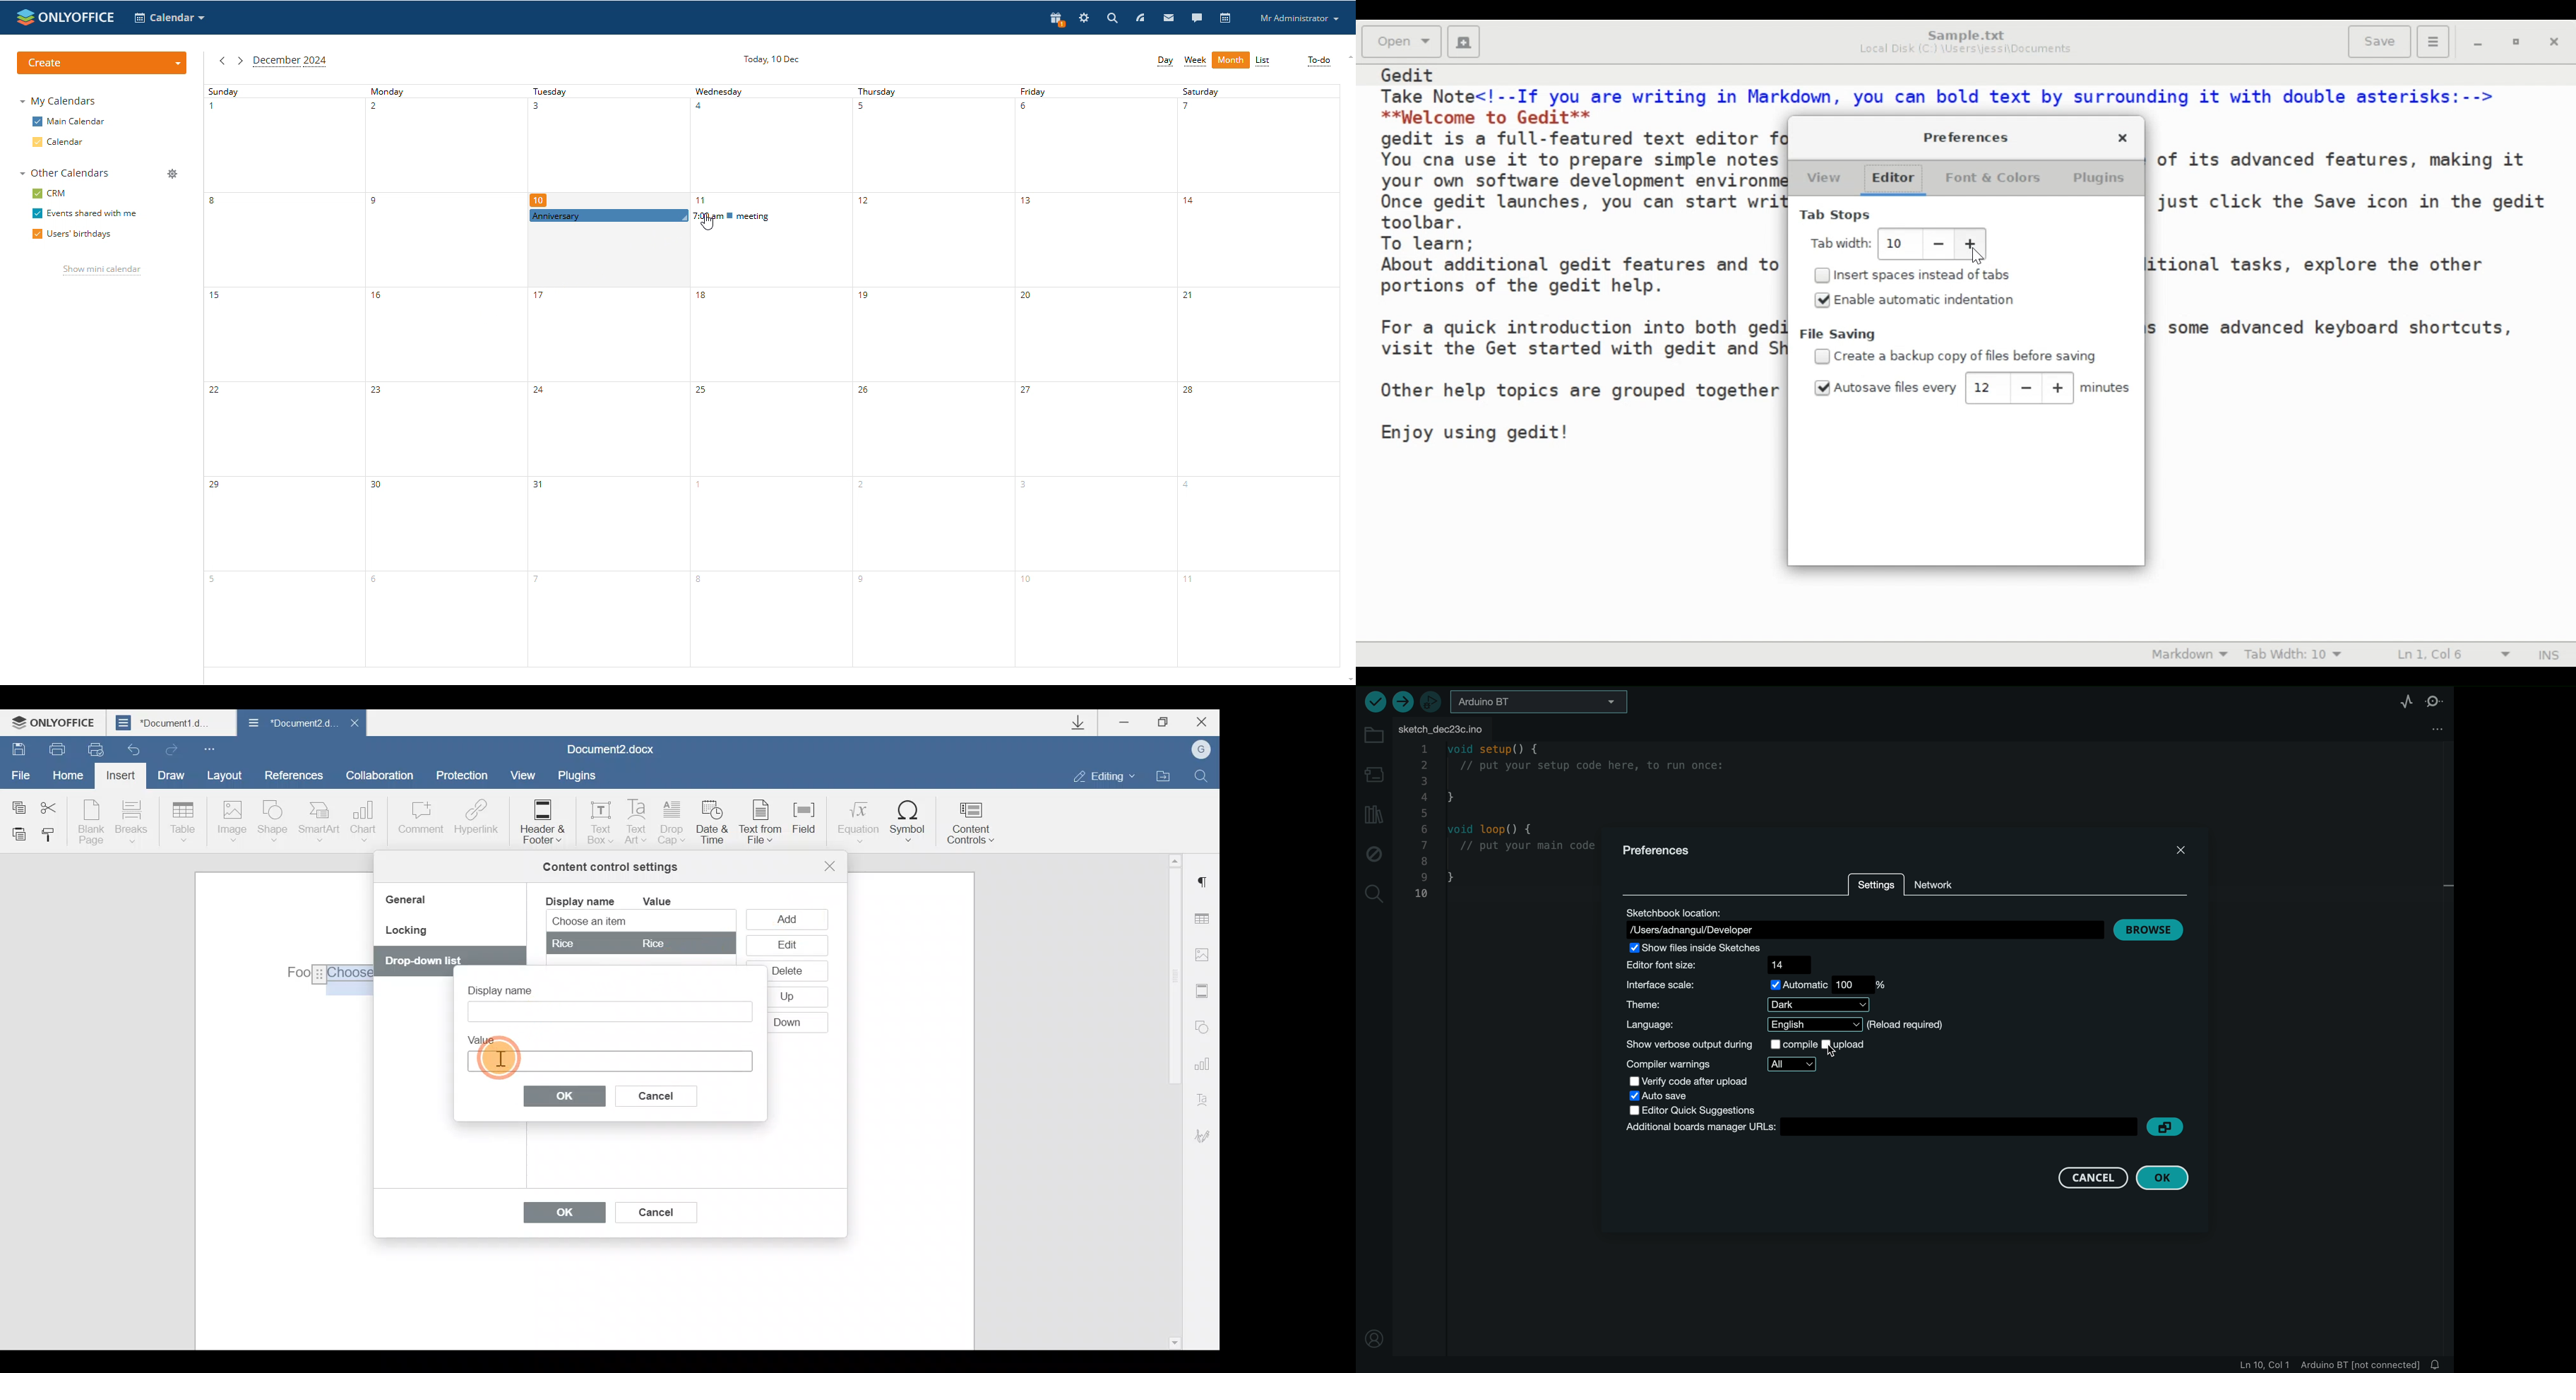 The width and height of the screenshot is (2576, 1400). I want to click on Cancel, so click(655, 1210).